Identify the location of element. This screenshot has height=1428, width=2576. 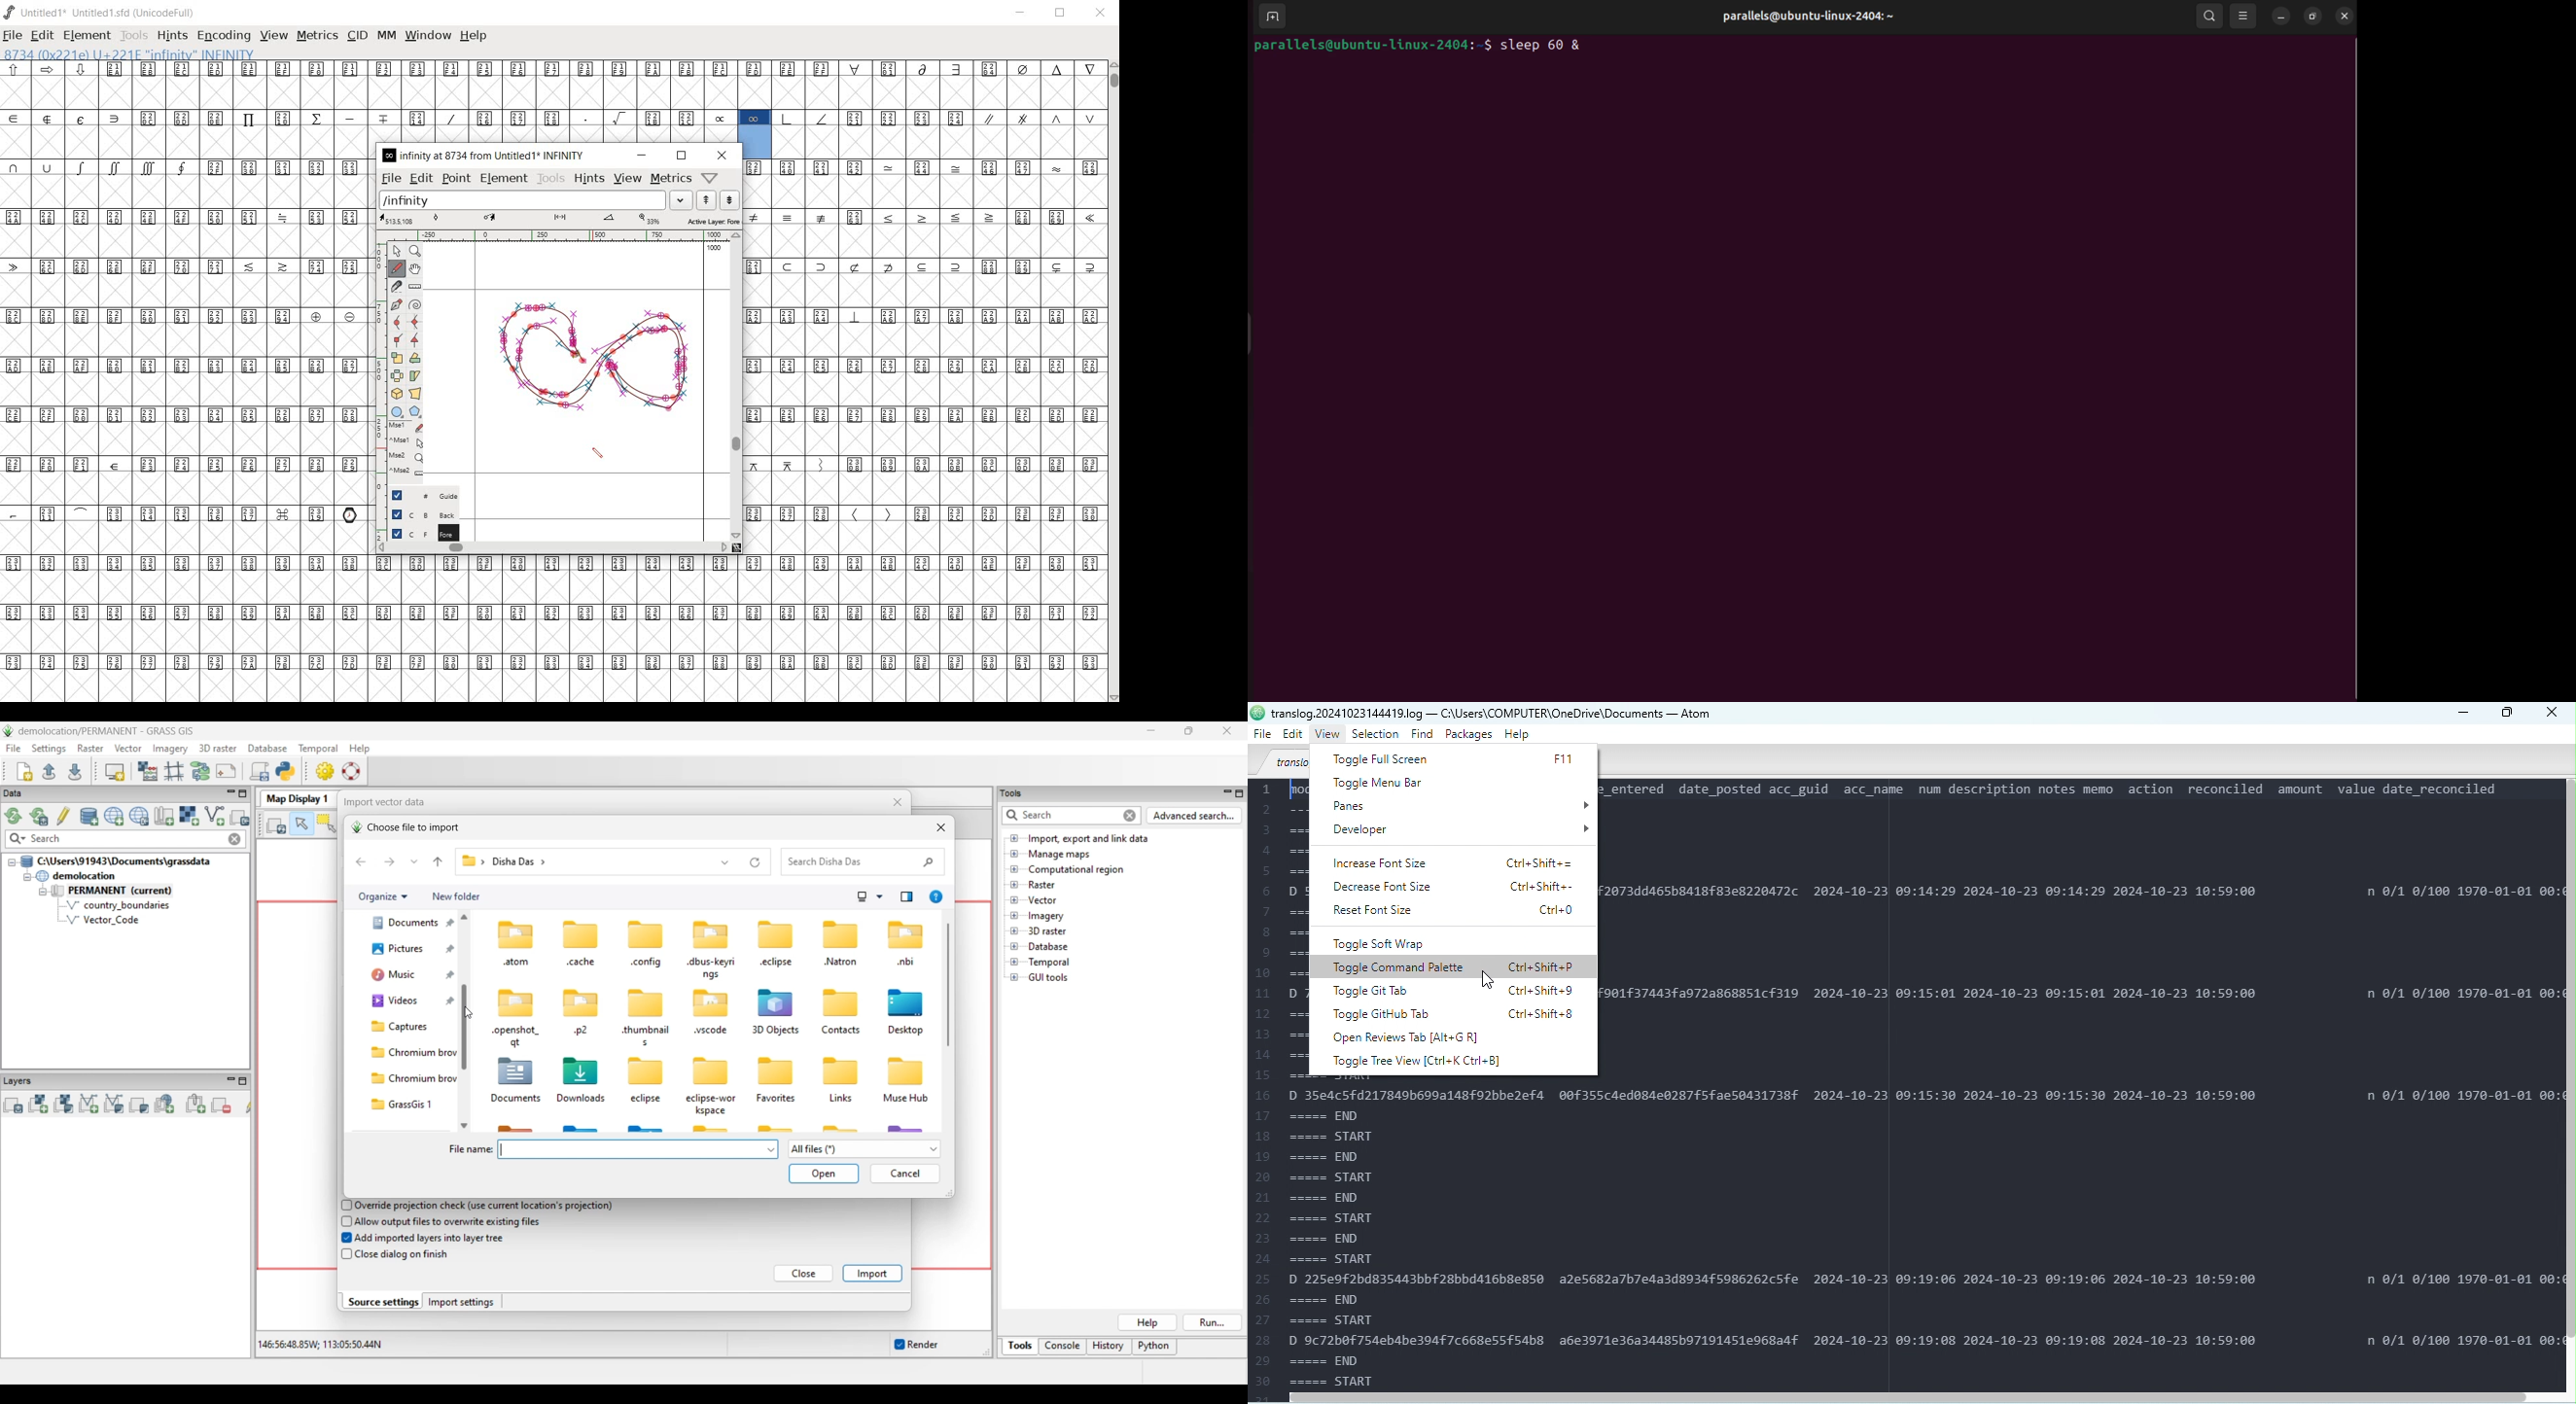
(504, 179).